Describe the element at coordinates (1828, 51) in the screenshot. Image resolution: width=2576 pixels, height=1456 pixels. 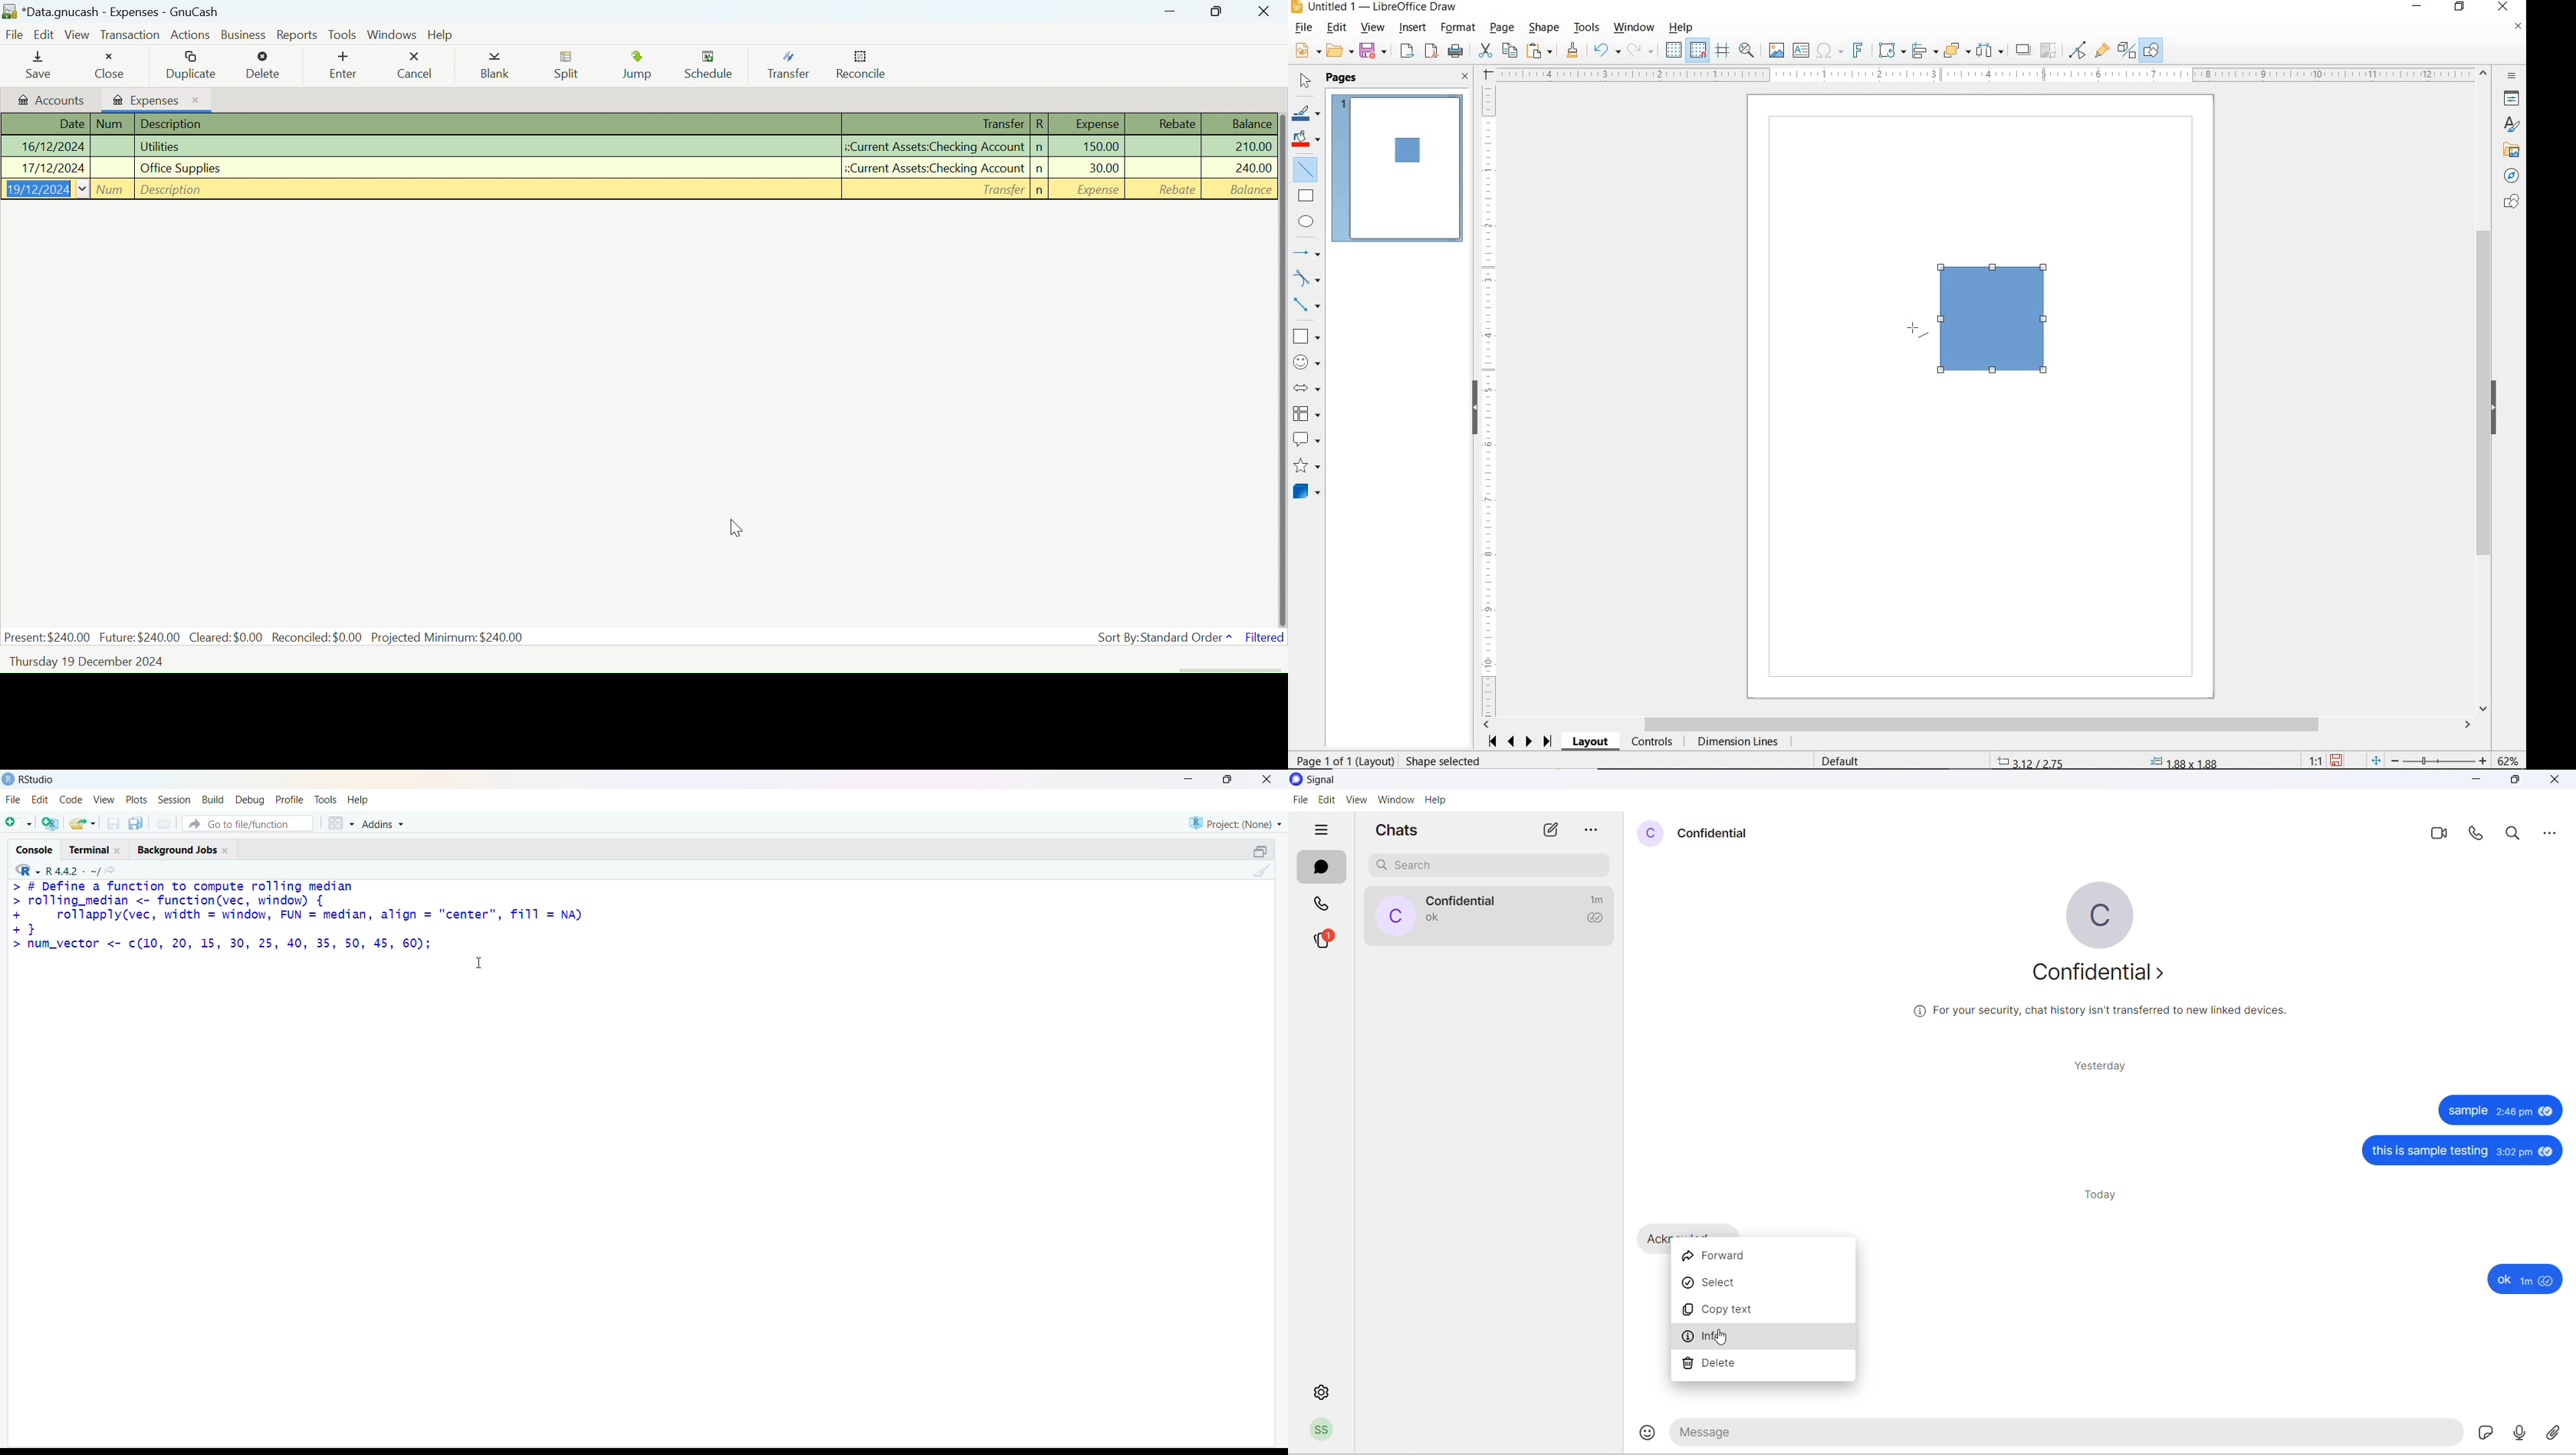
I see `INSERT SPECIAL CHARACTERS` at that location.